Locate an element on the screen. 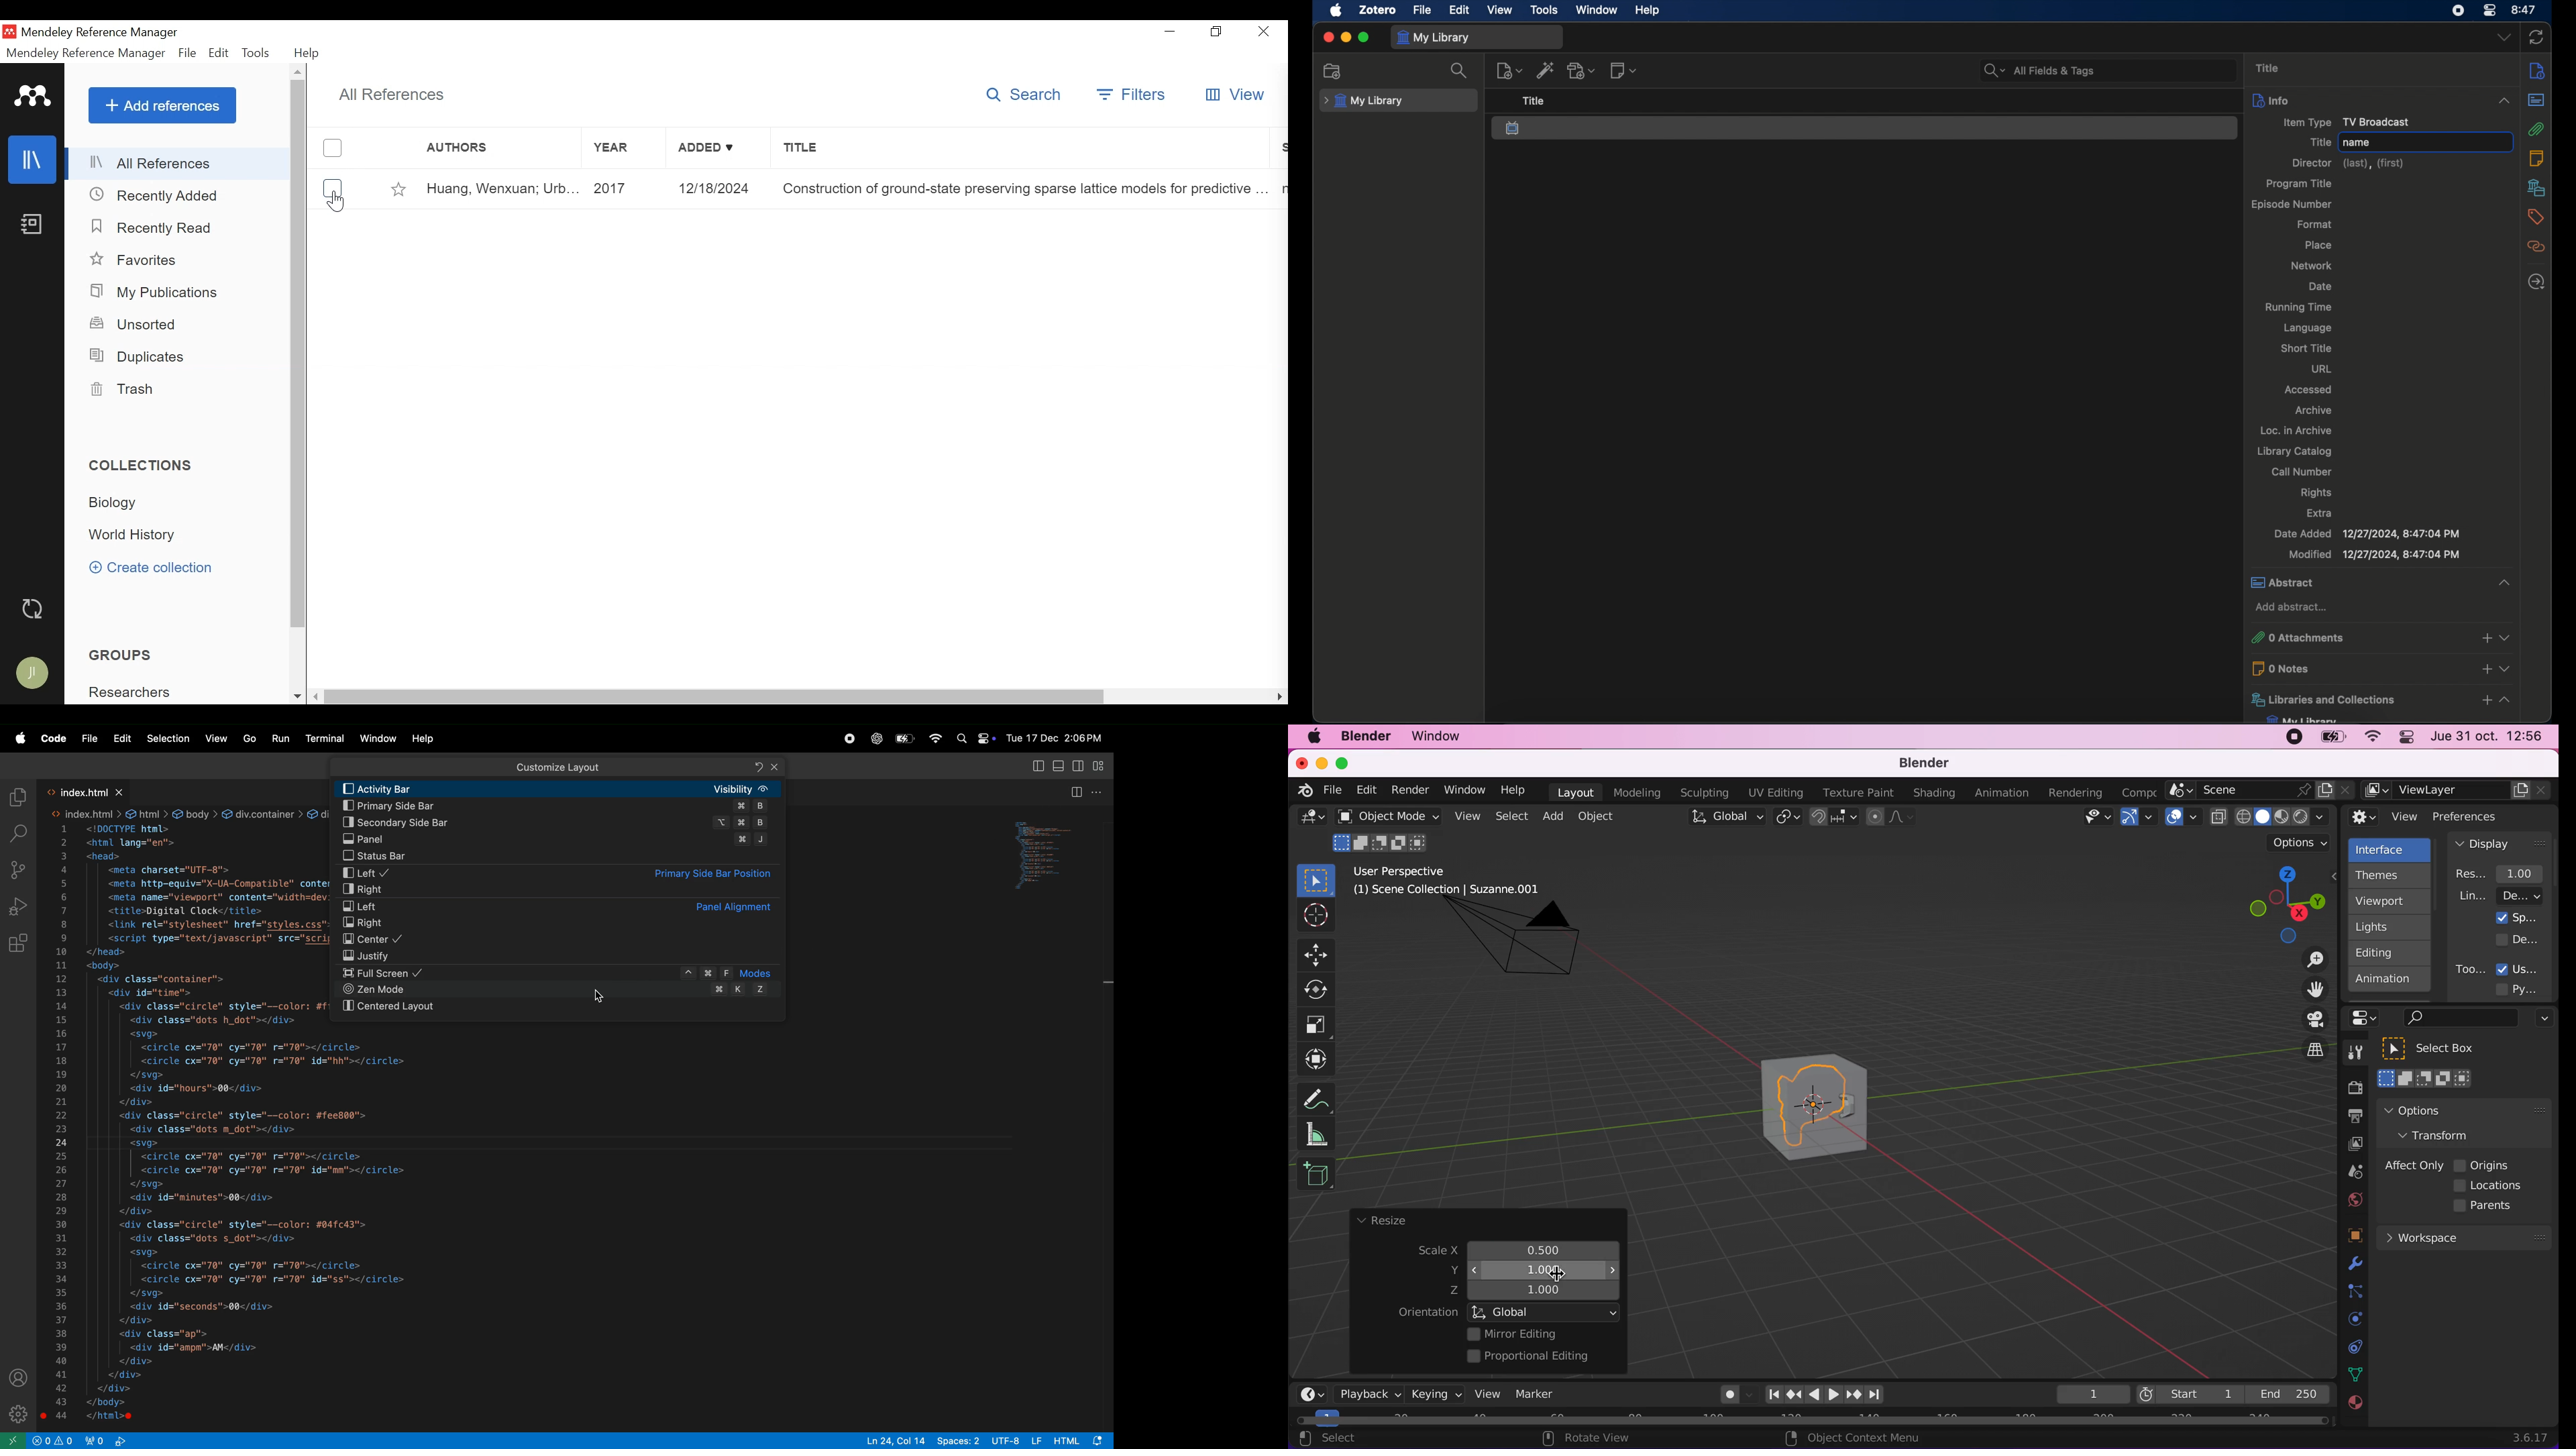  cursor is located at coordinates (601, 998).